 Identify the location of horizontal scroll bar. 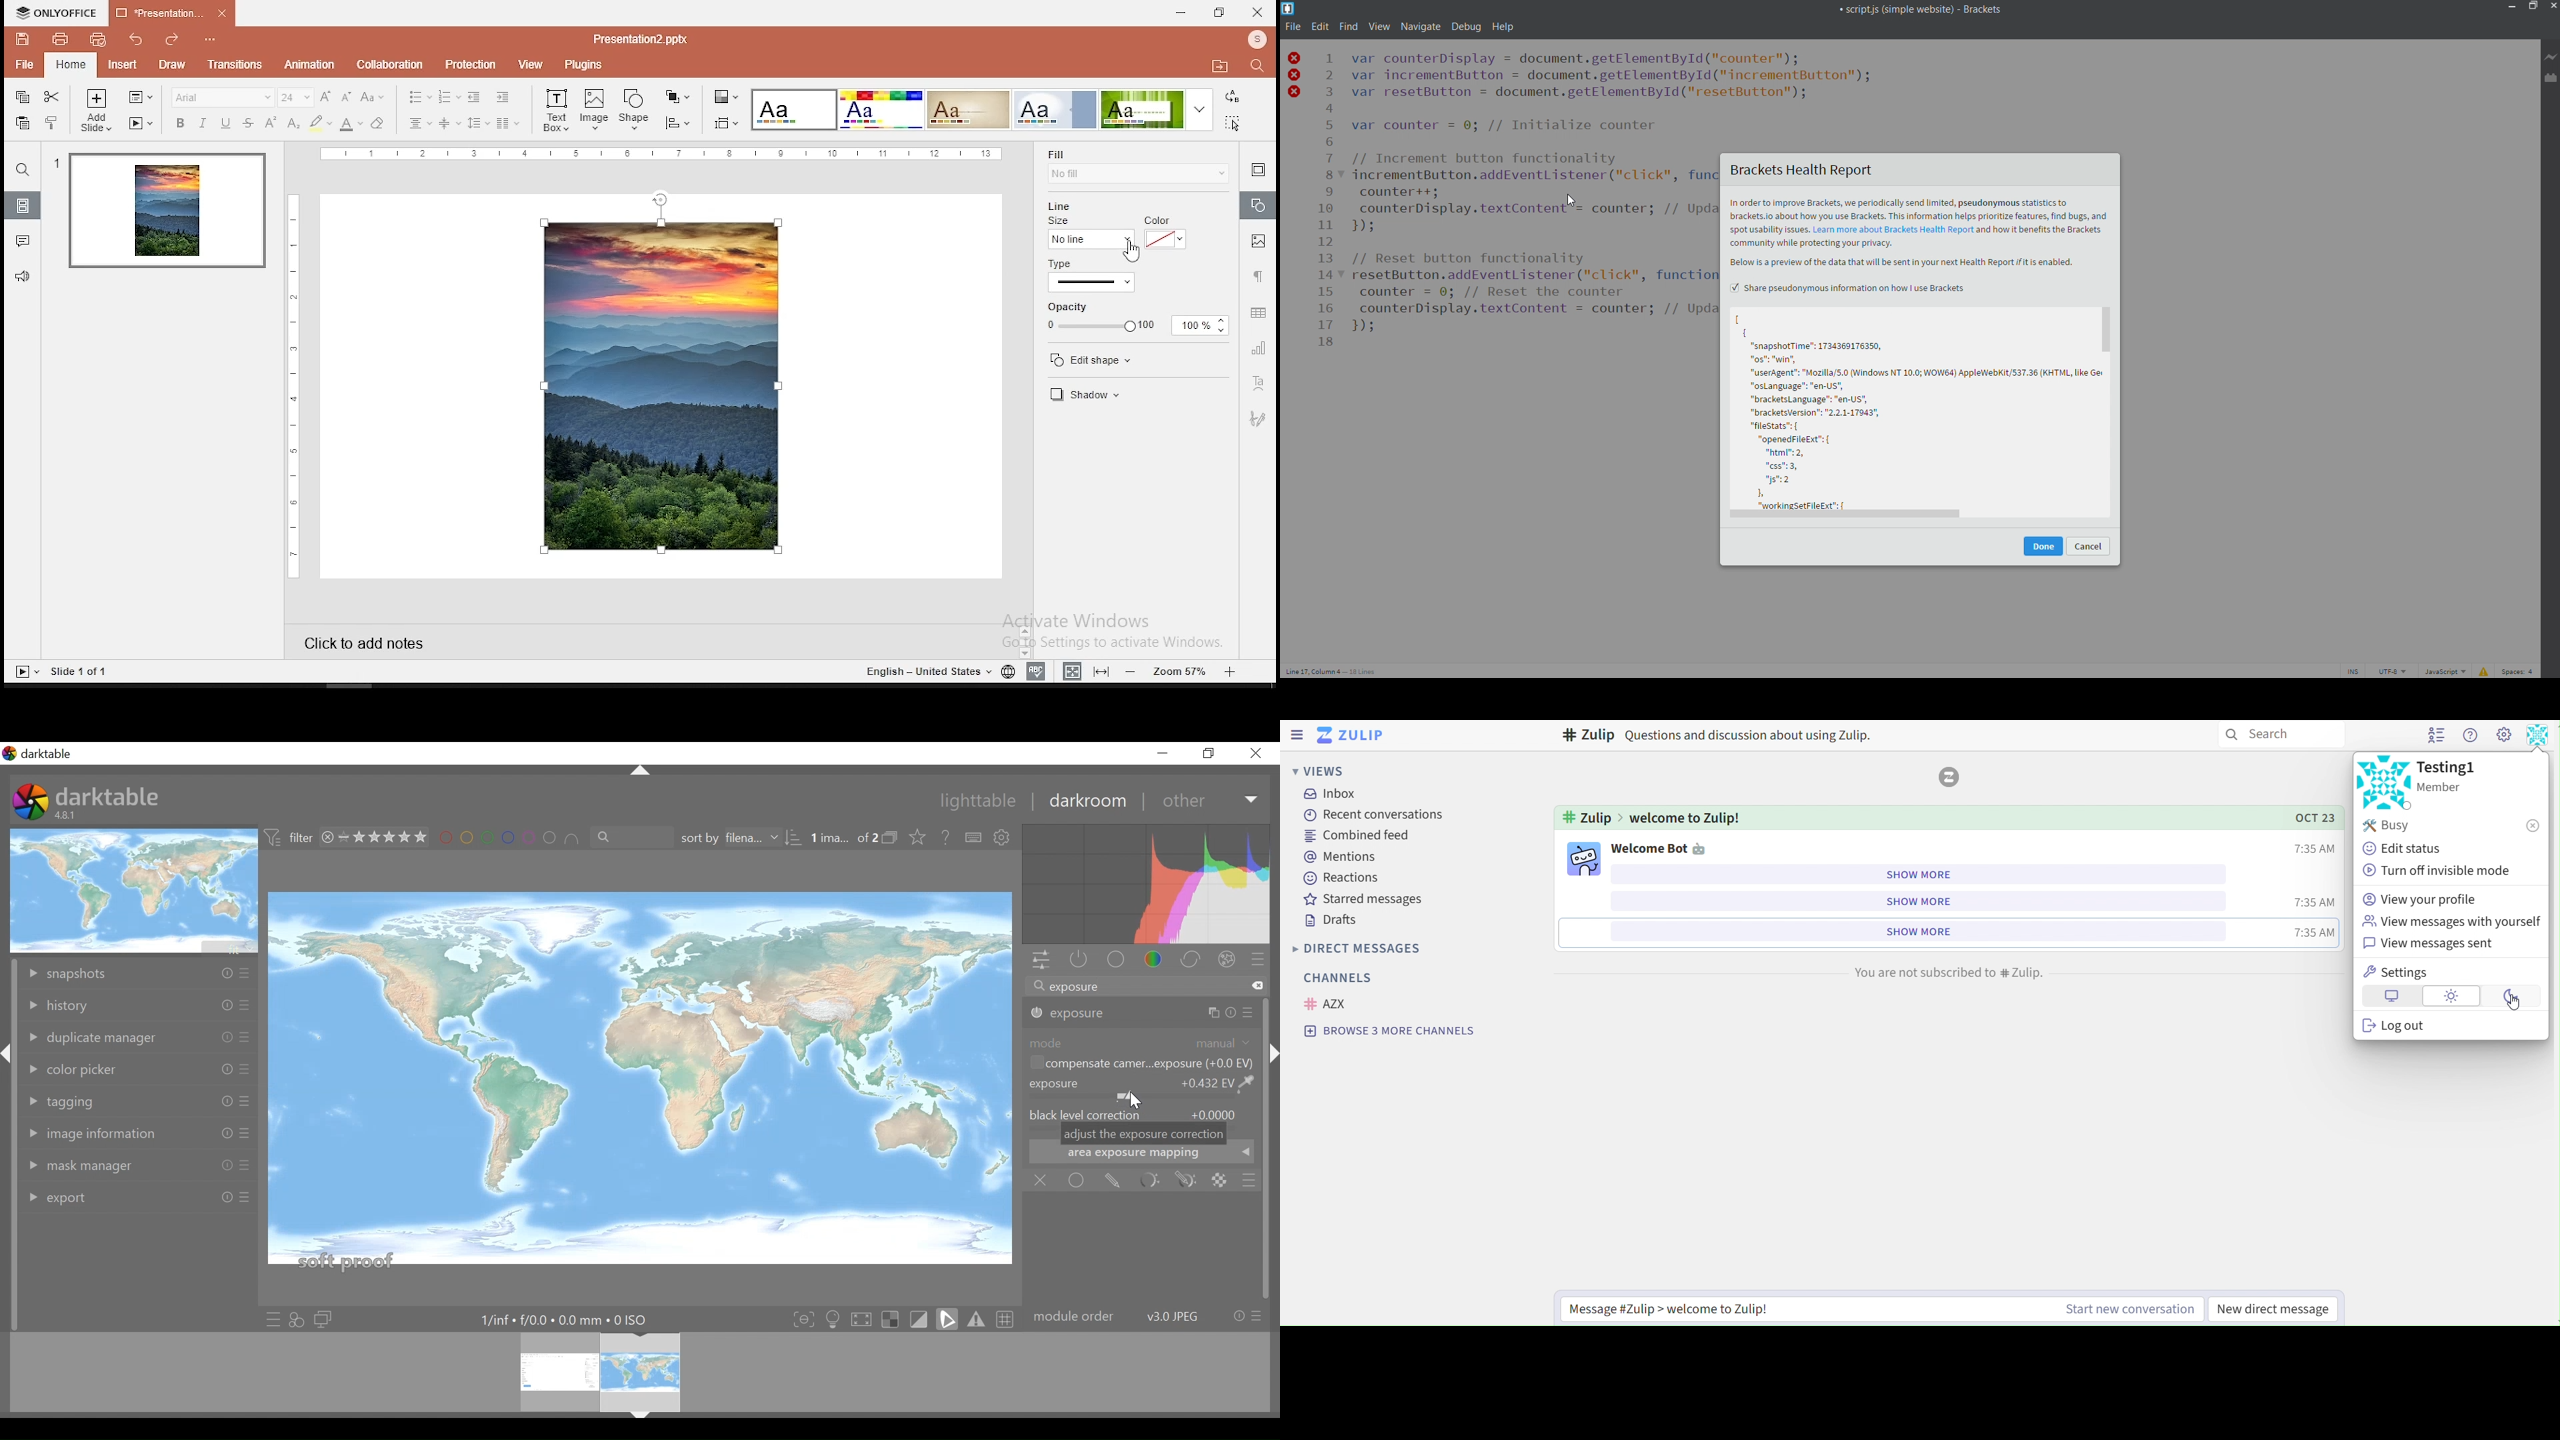
(1922, 521).